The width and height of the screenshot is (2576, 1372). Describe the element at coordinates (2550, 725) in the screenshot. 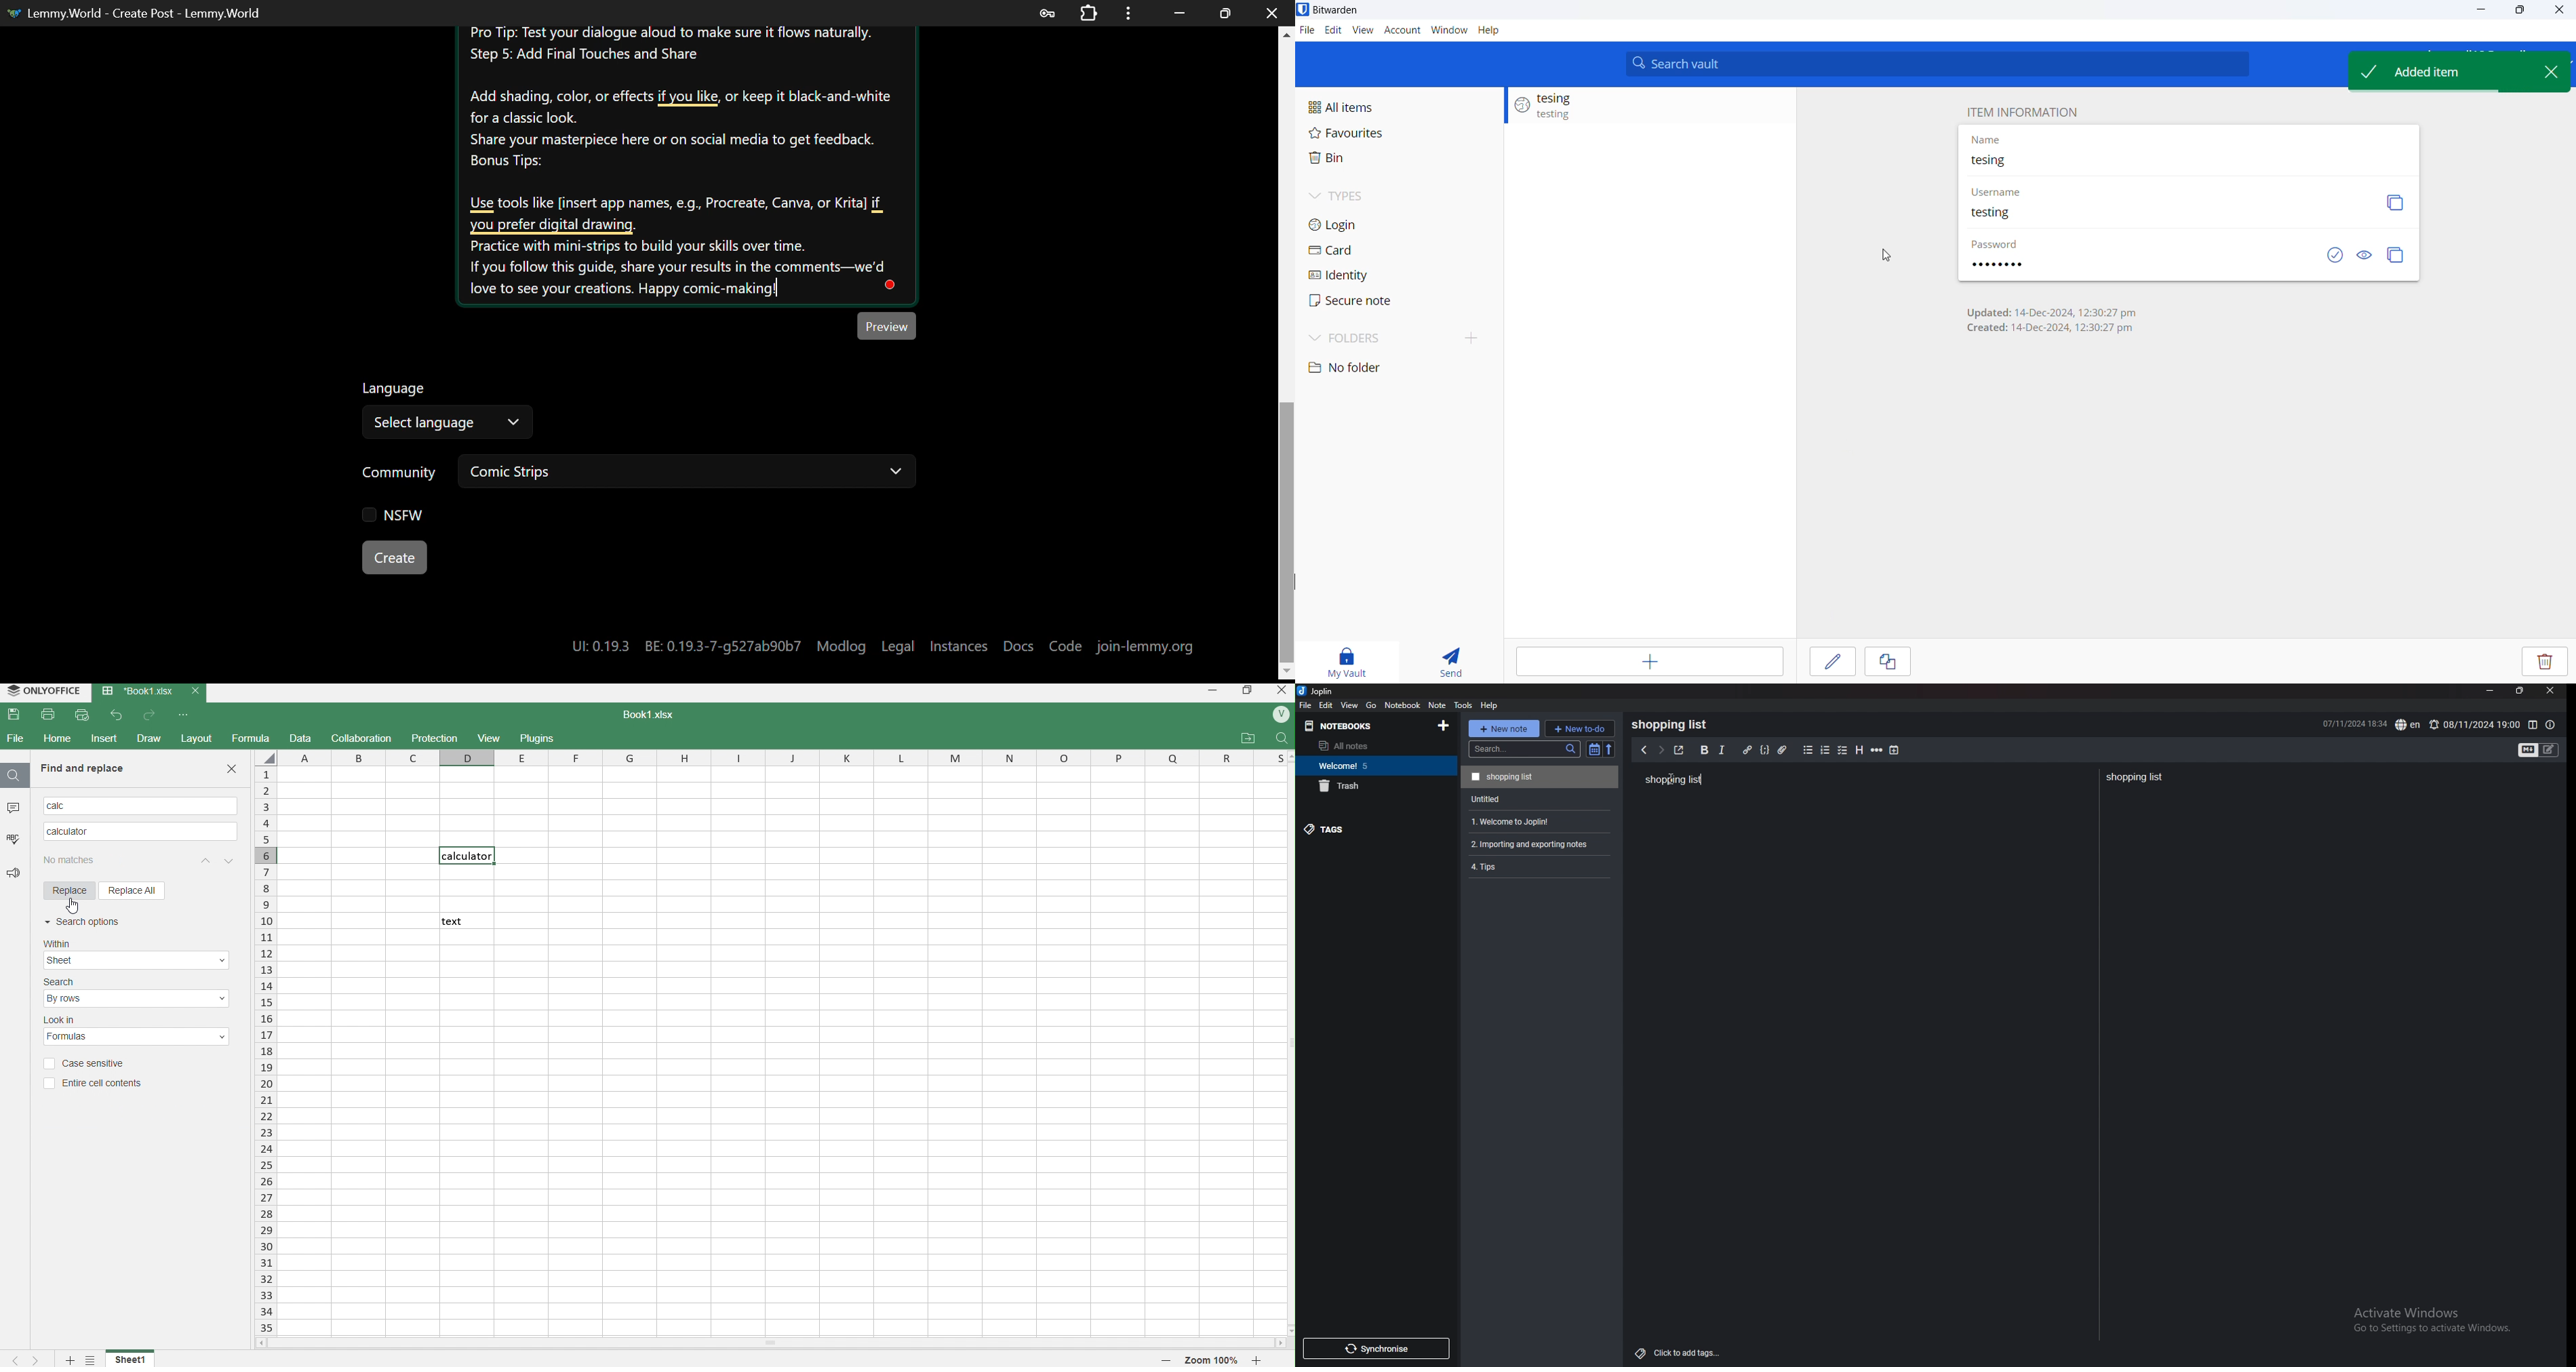

I see `note properties` at that location.